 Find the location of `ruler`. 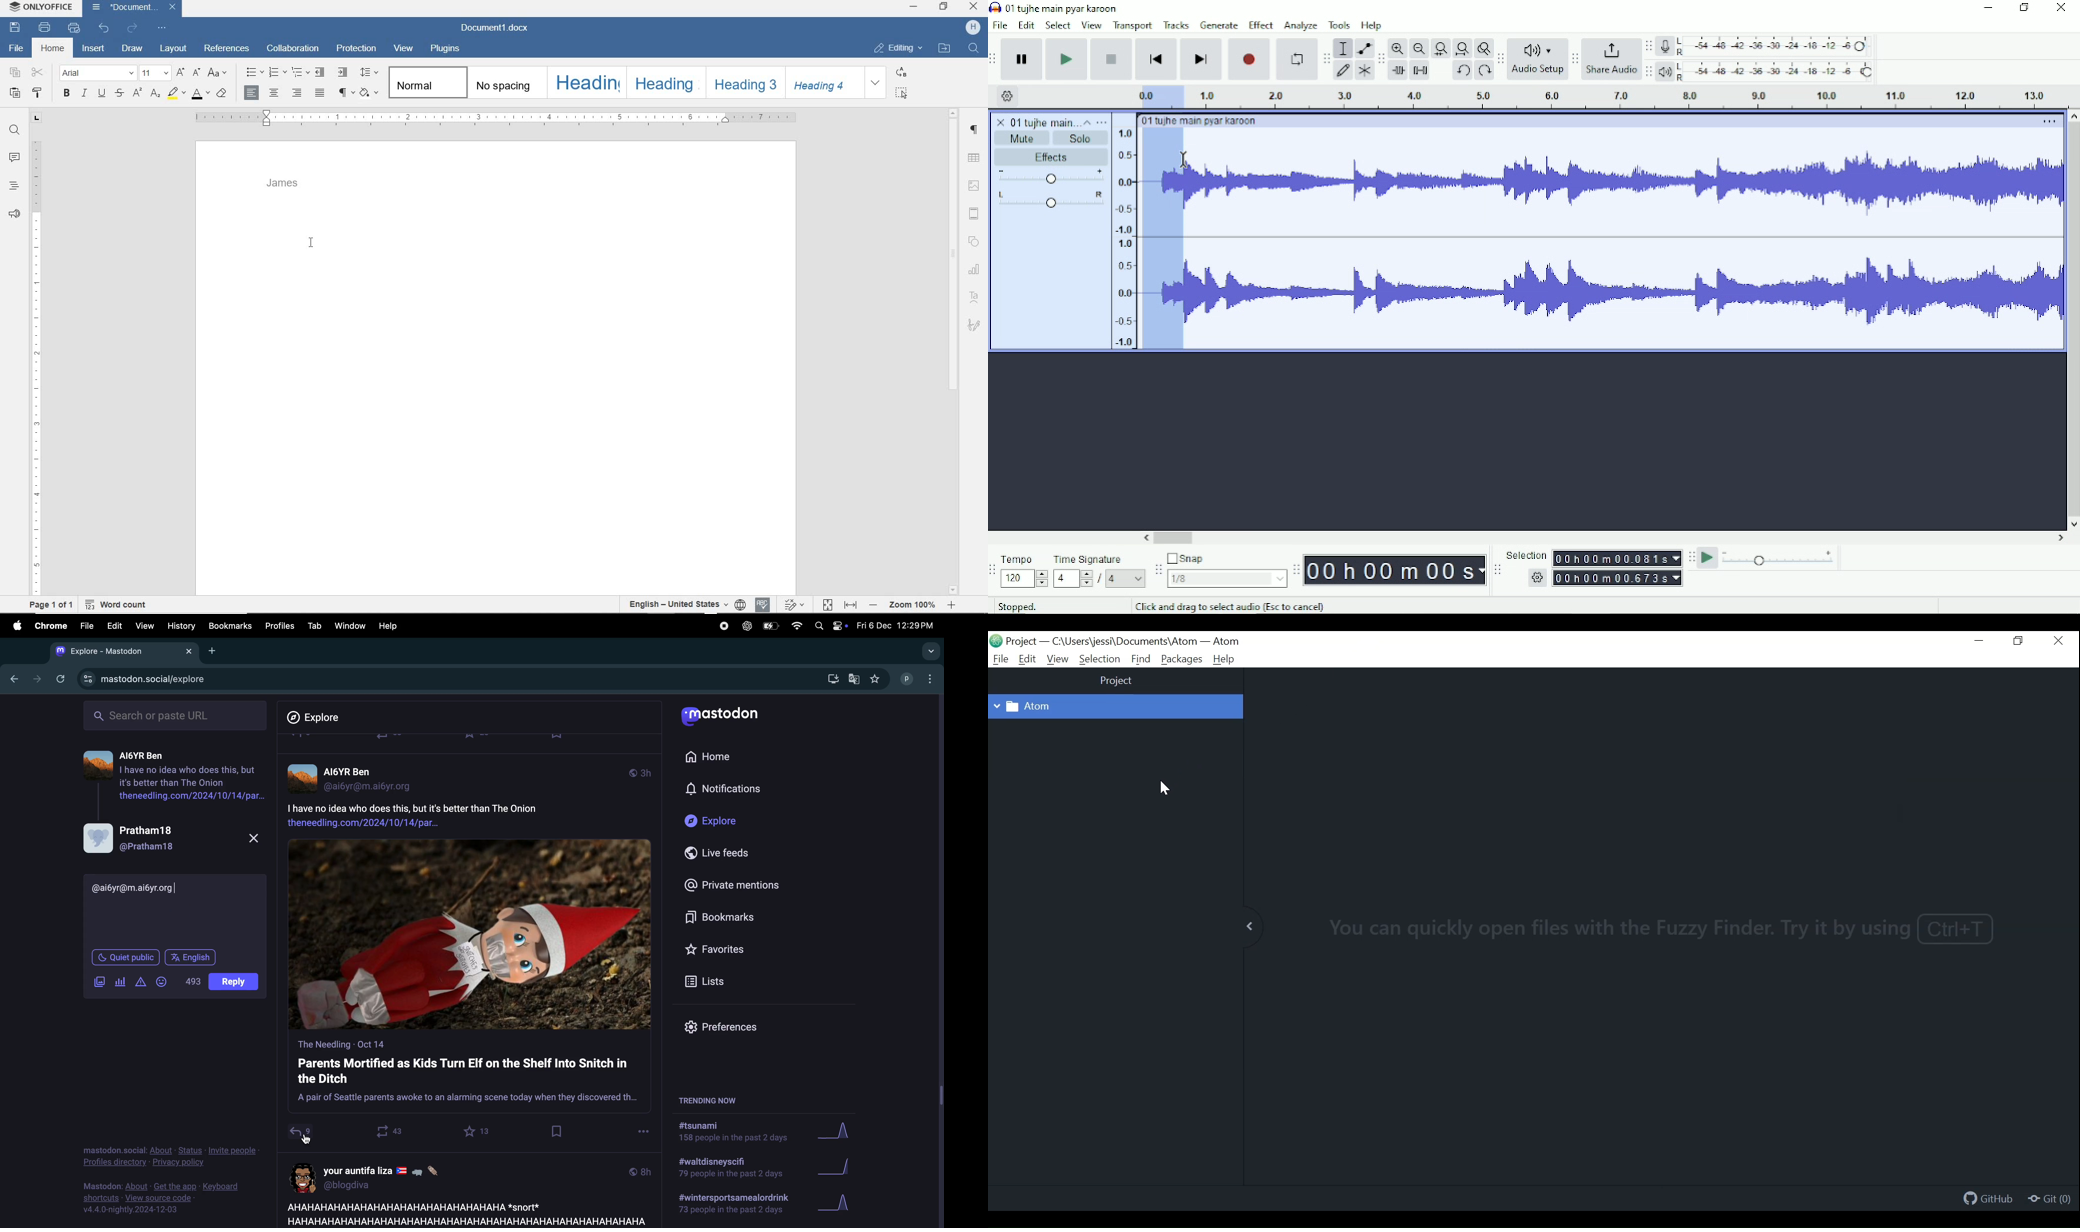

ruler is located at coordinates (491, 118).